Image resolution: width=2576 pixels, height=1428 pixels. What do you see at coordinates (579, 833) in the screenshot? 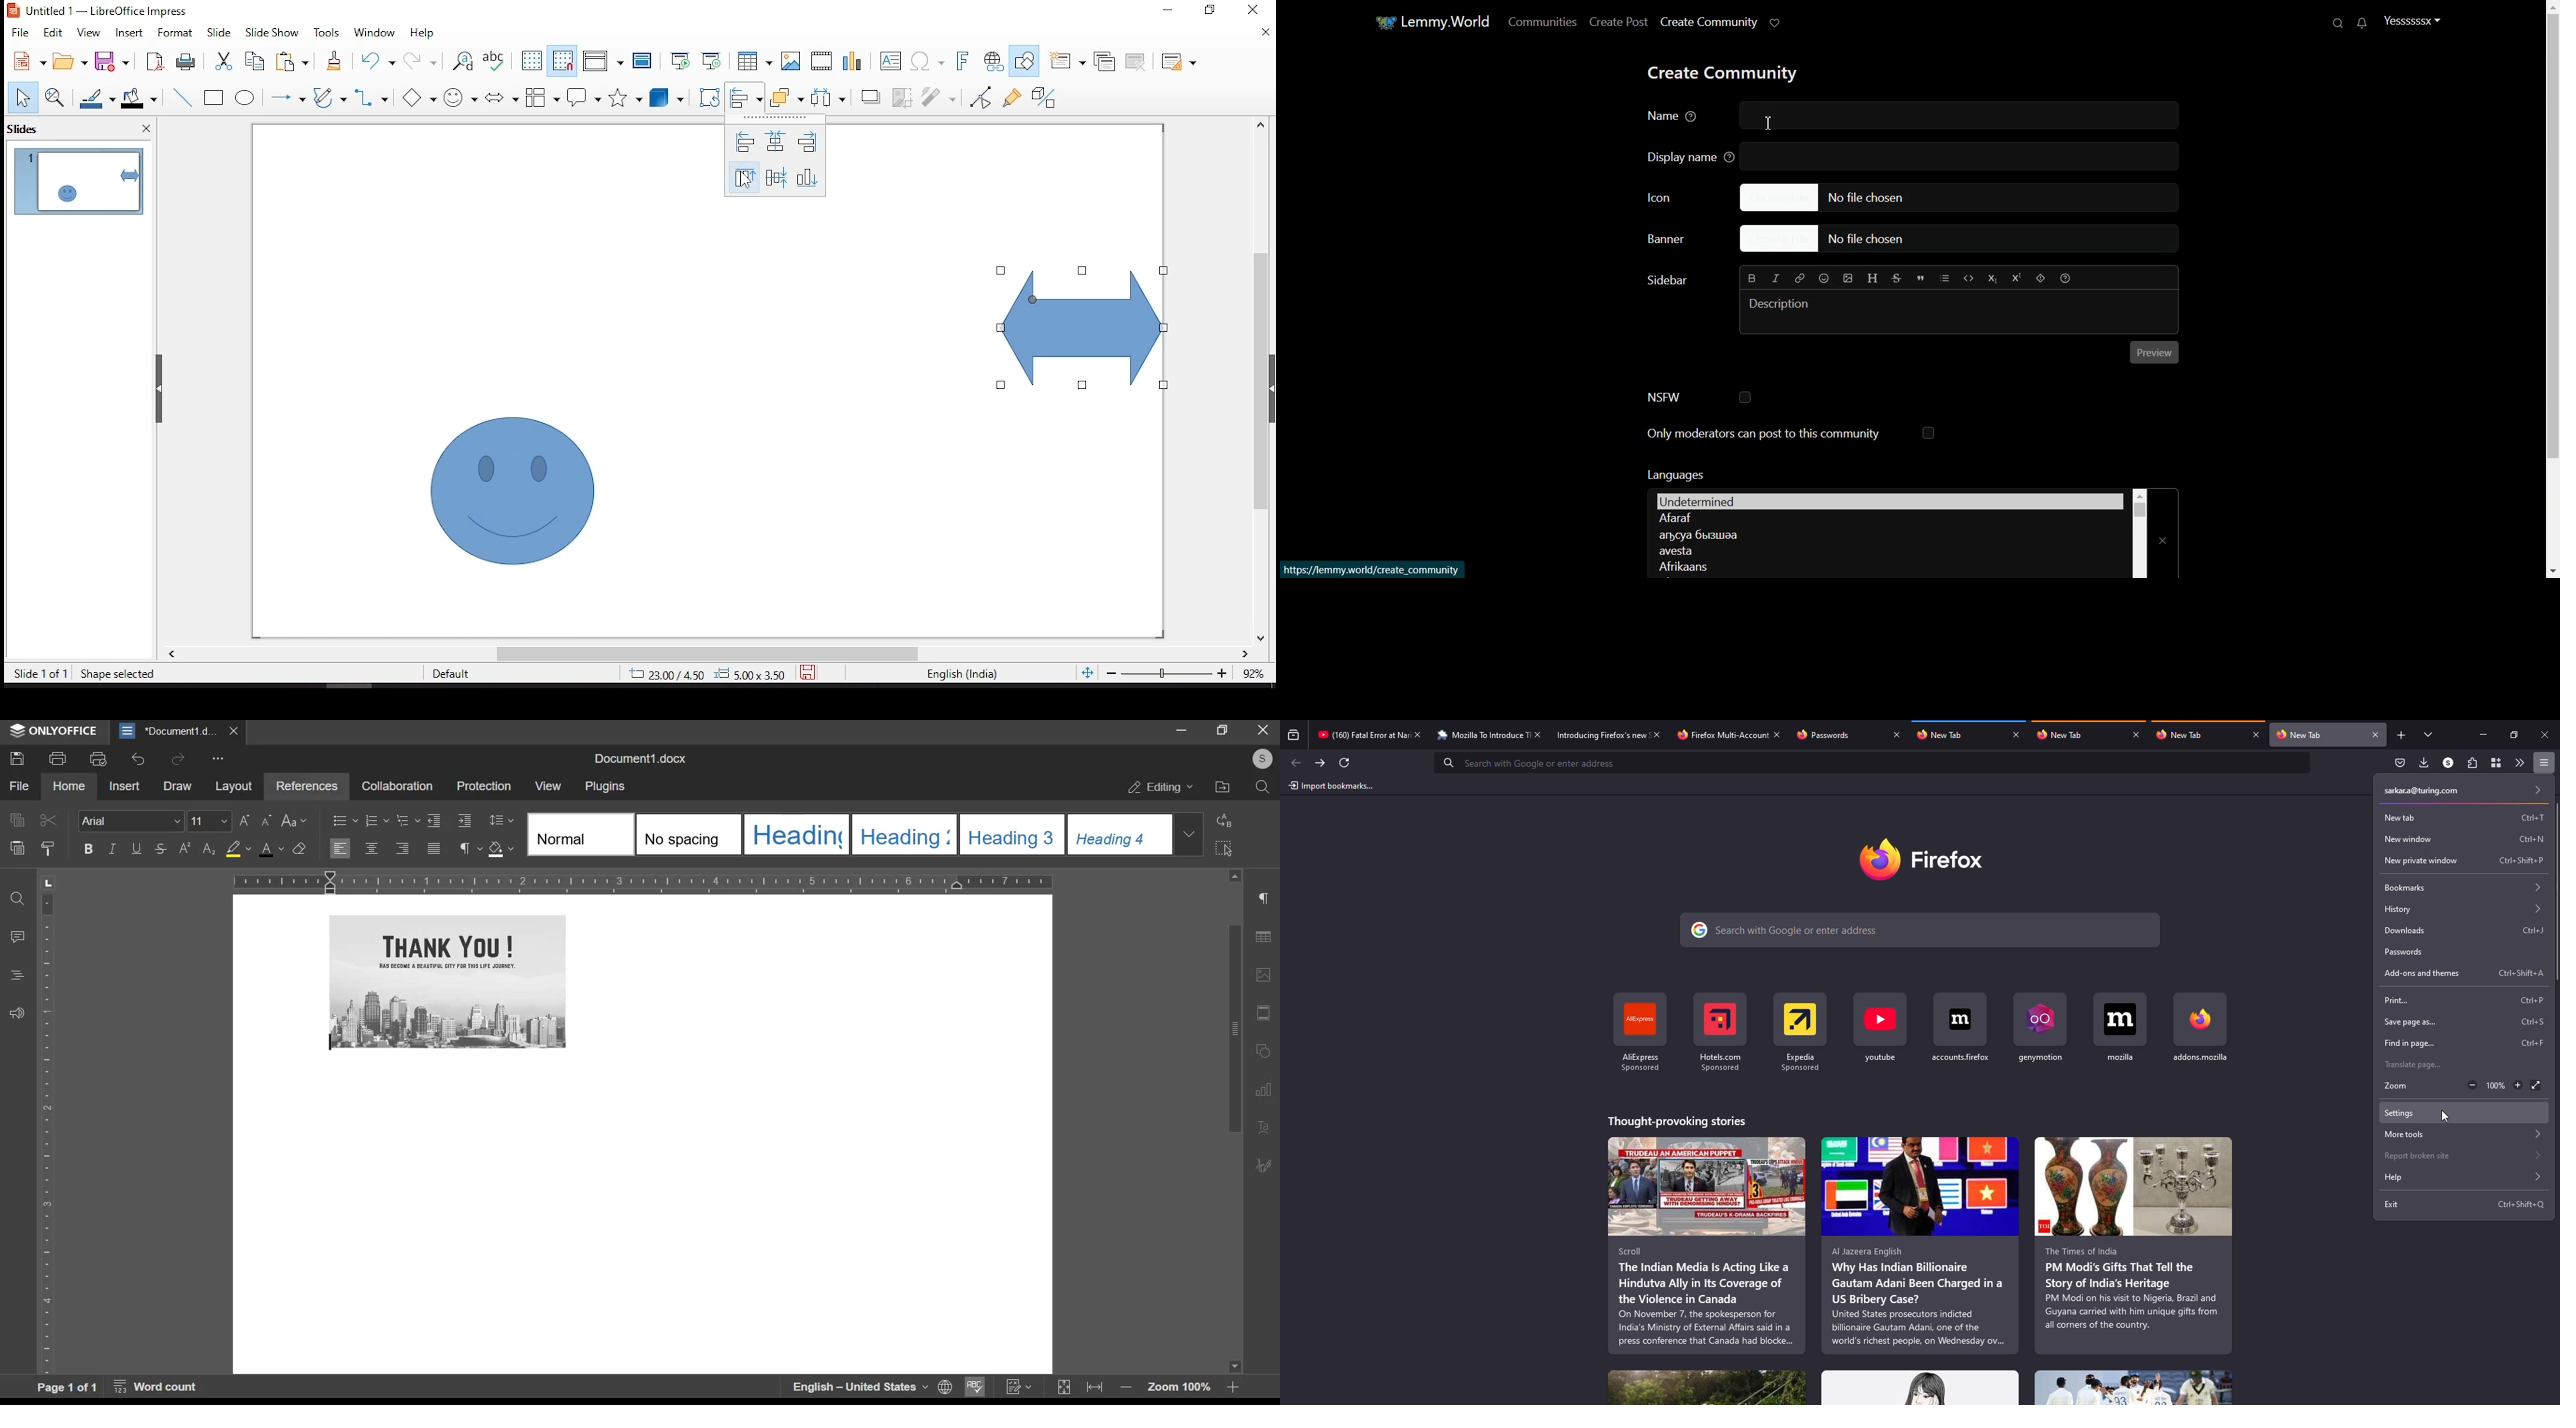
I see `Normal` at bounding box center [579, 833].